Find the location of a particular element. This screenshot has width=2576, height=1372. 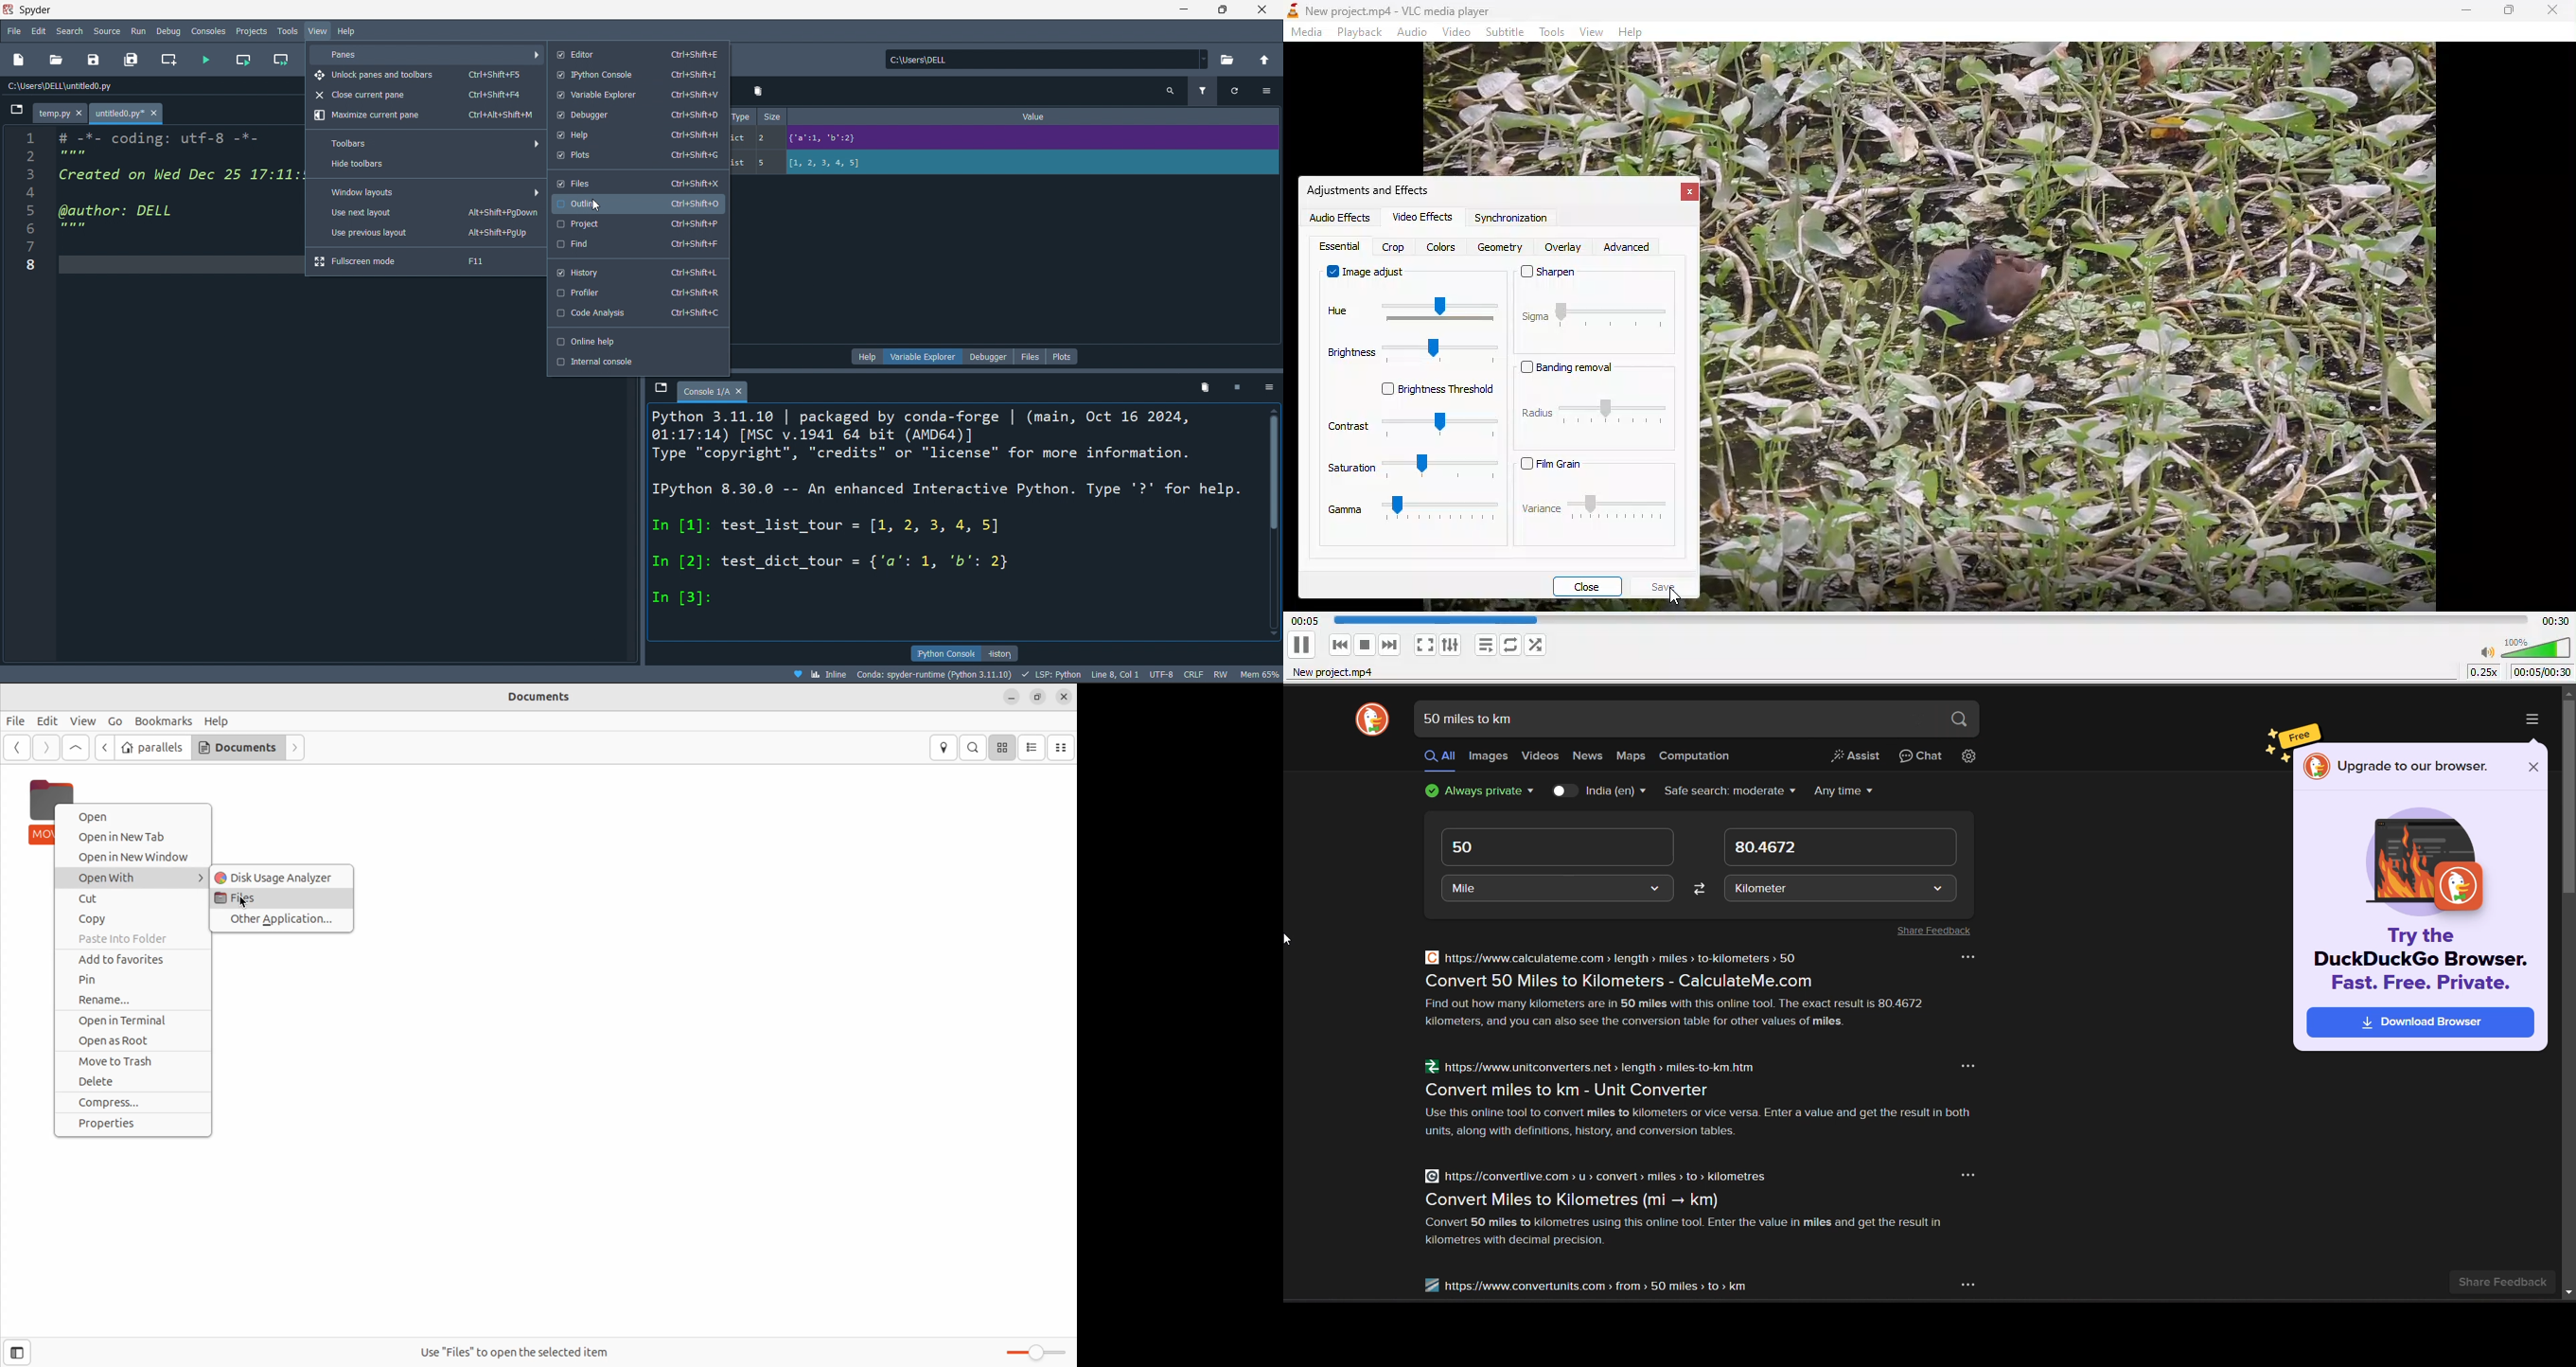

5 is located at coordinates (766, 163).